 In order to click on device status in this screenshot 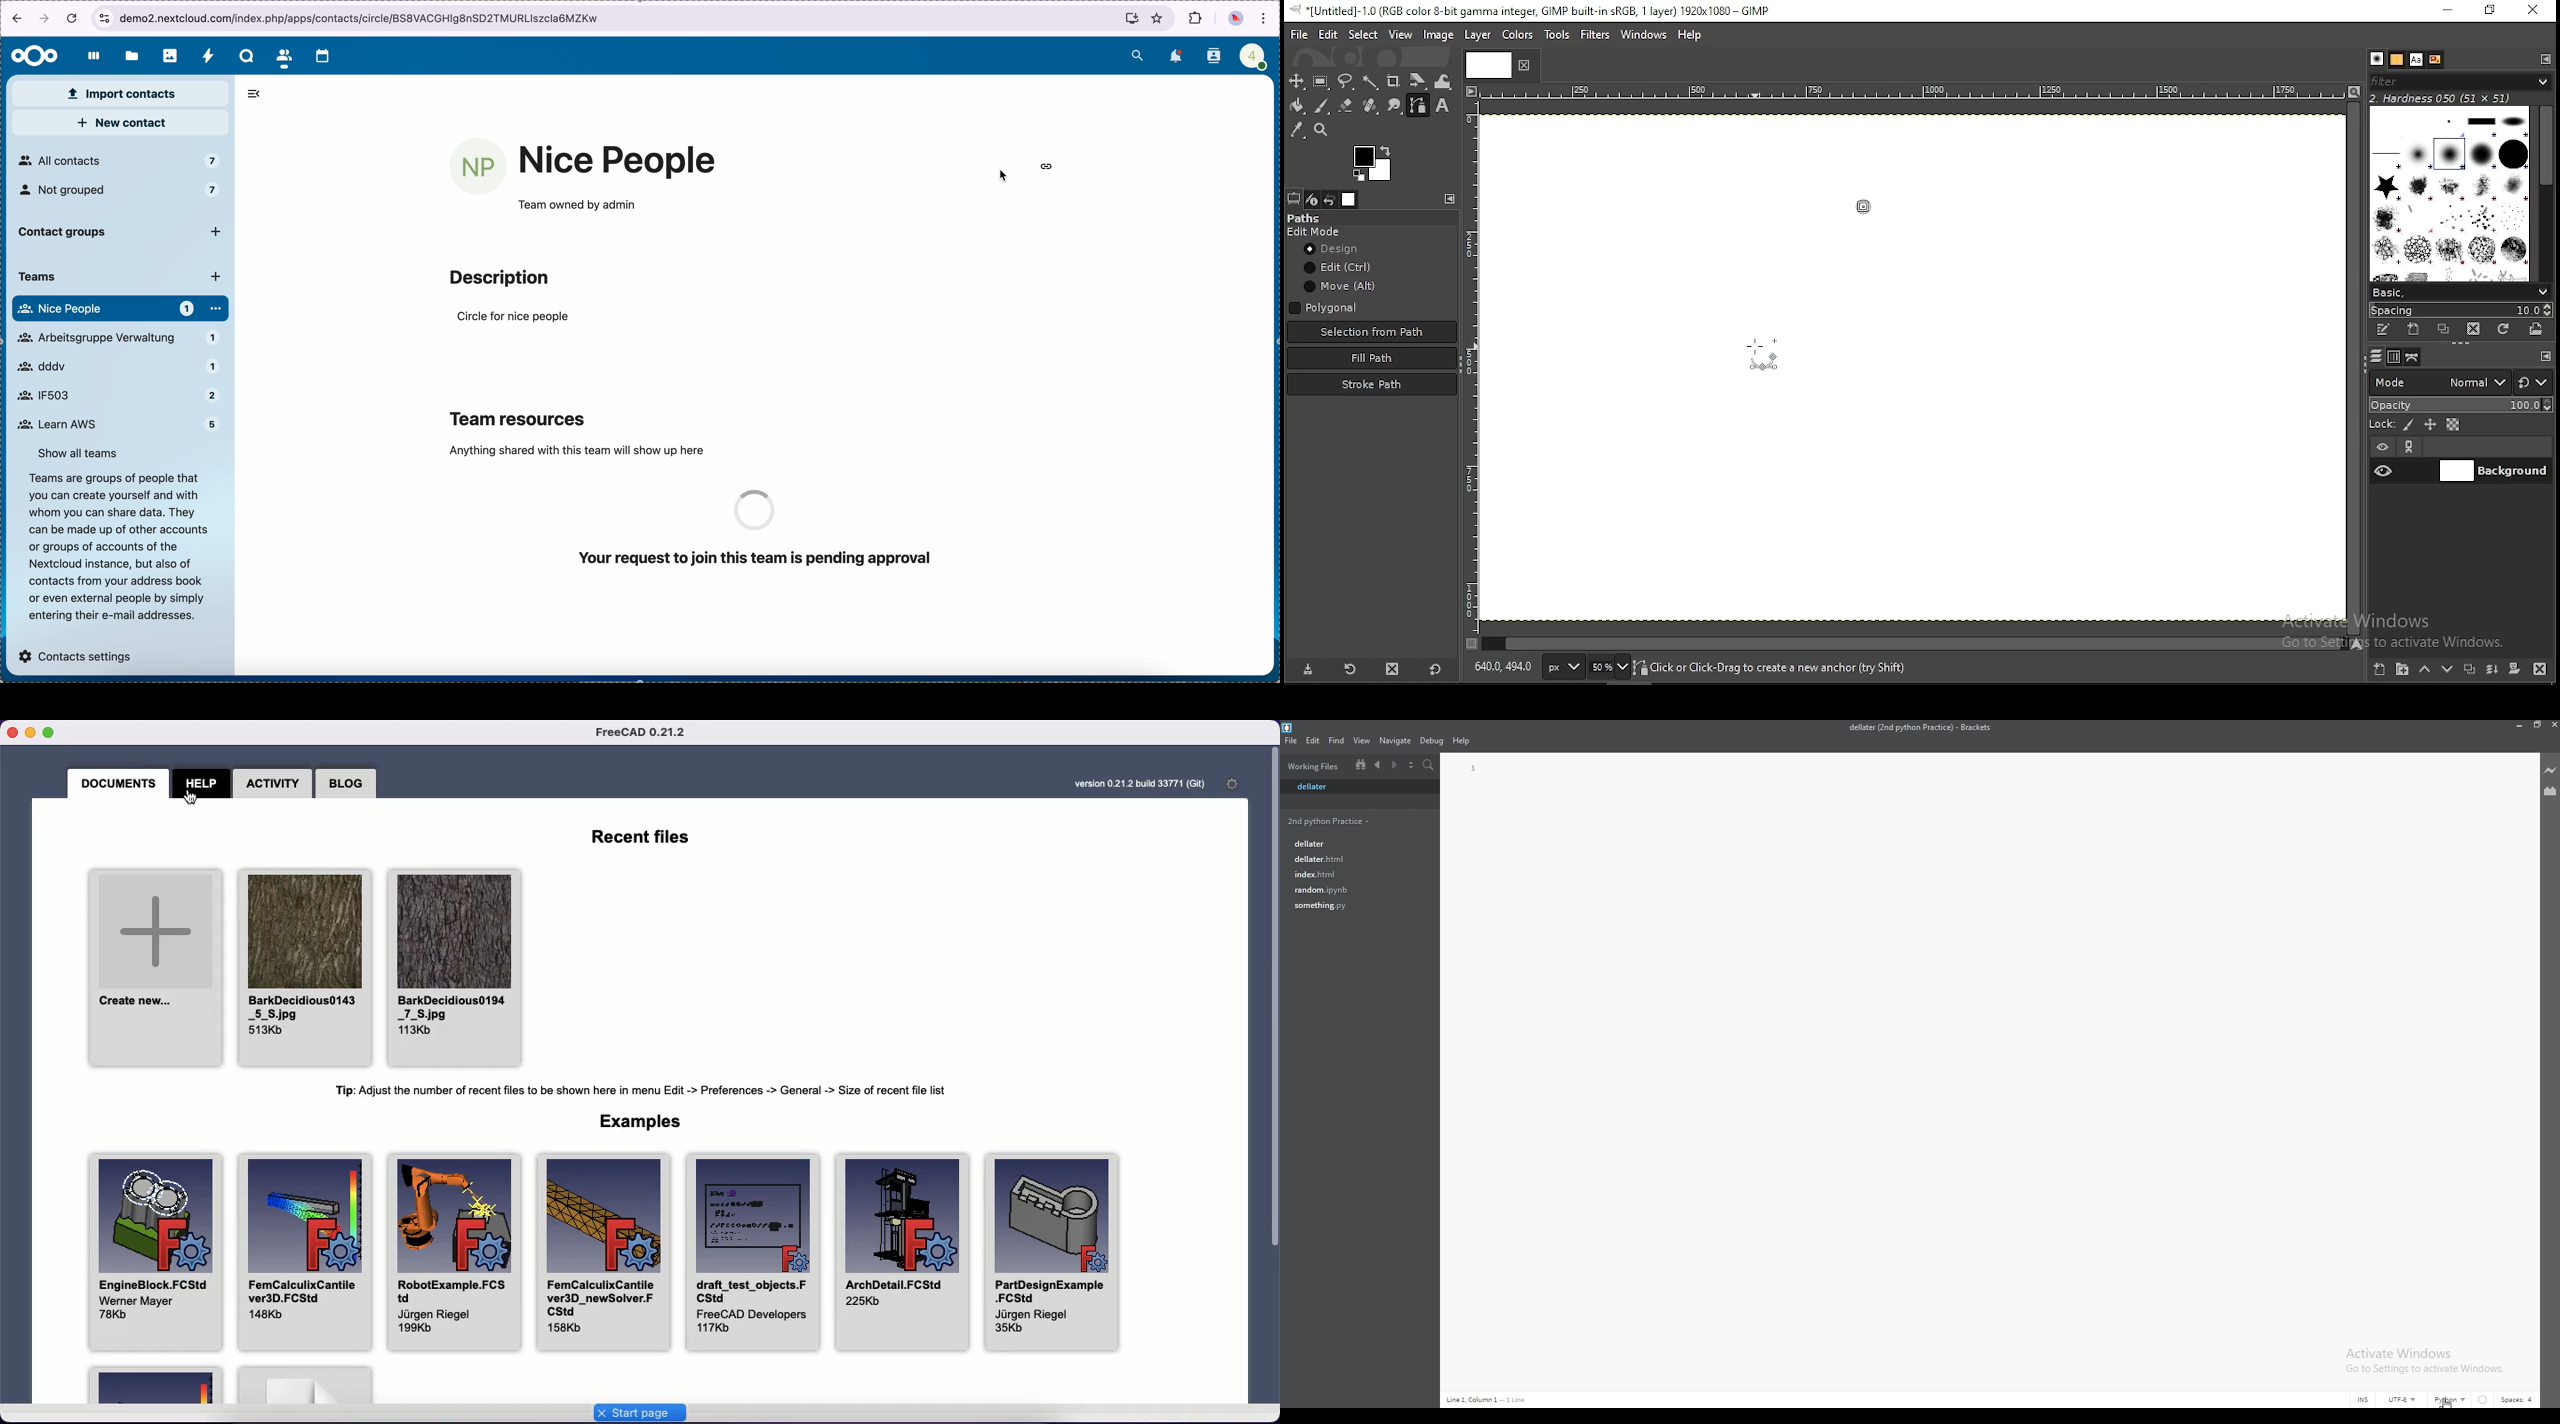, I will do `click(1312, 199)`.